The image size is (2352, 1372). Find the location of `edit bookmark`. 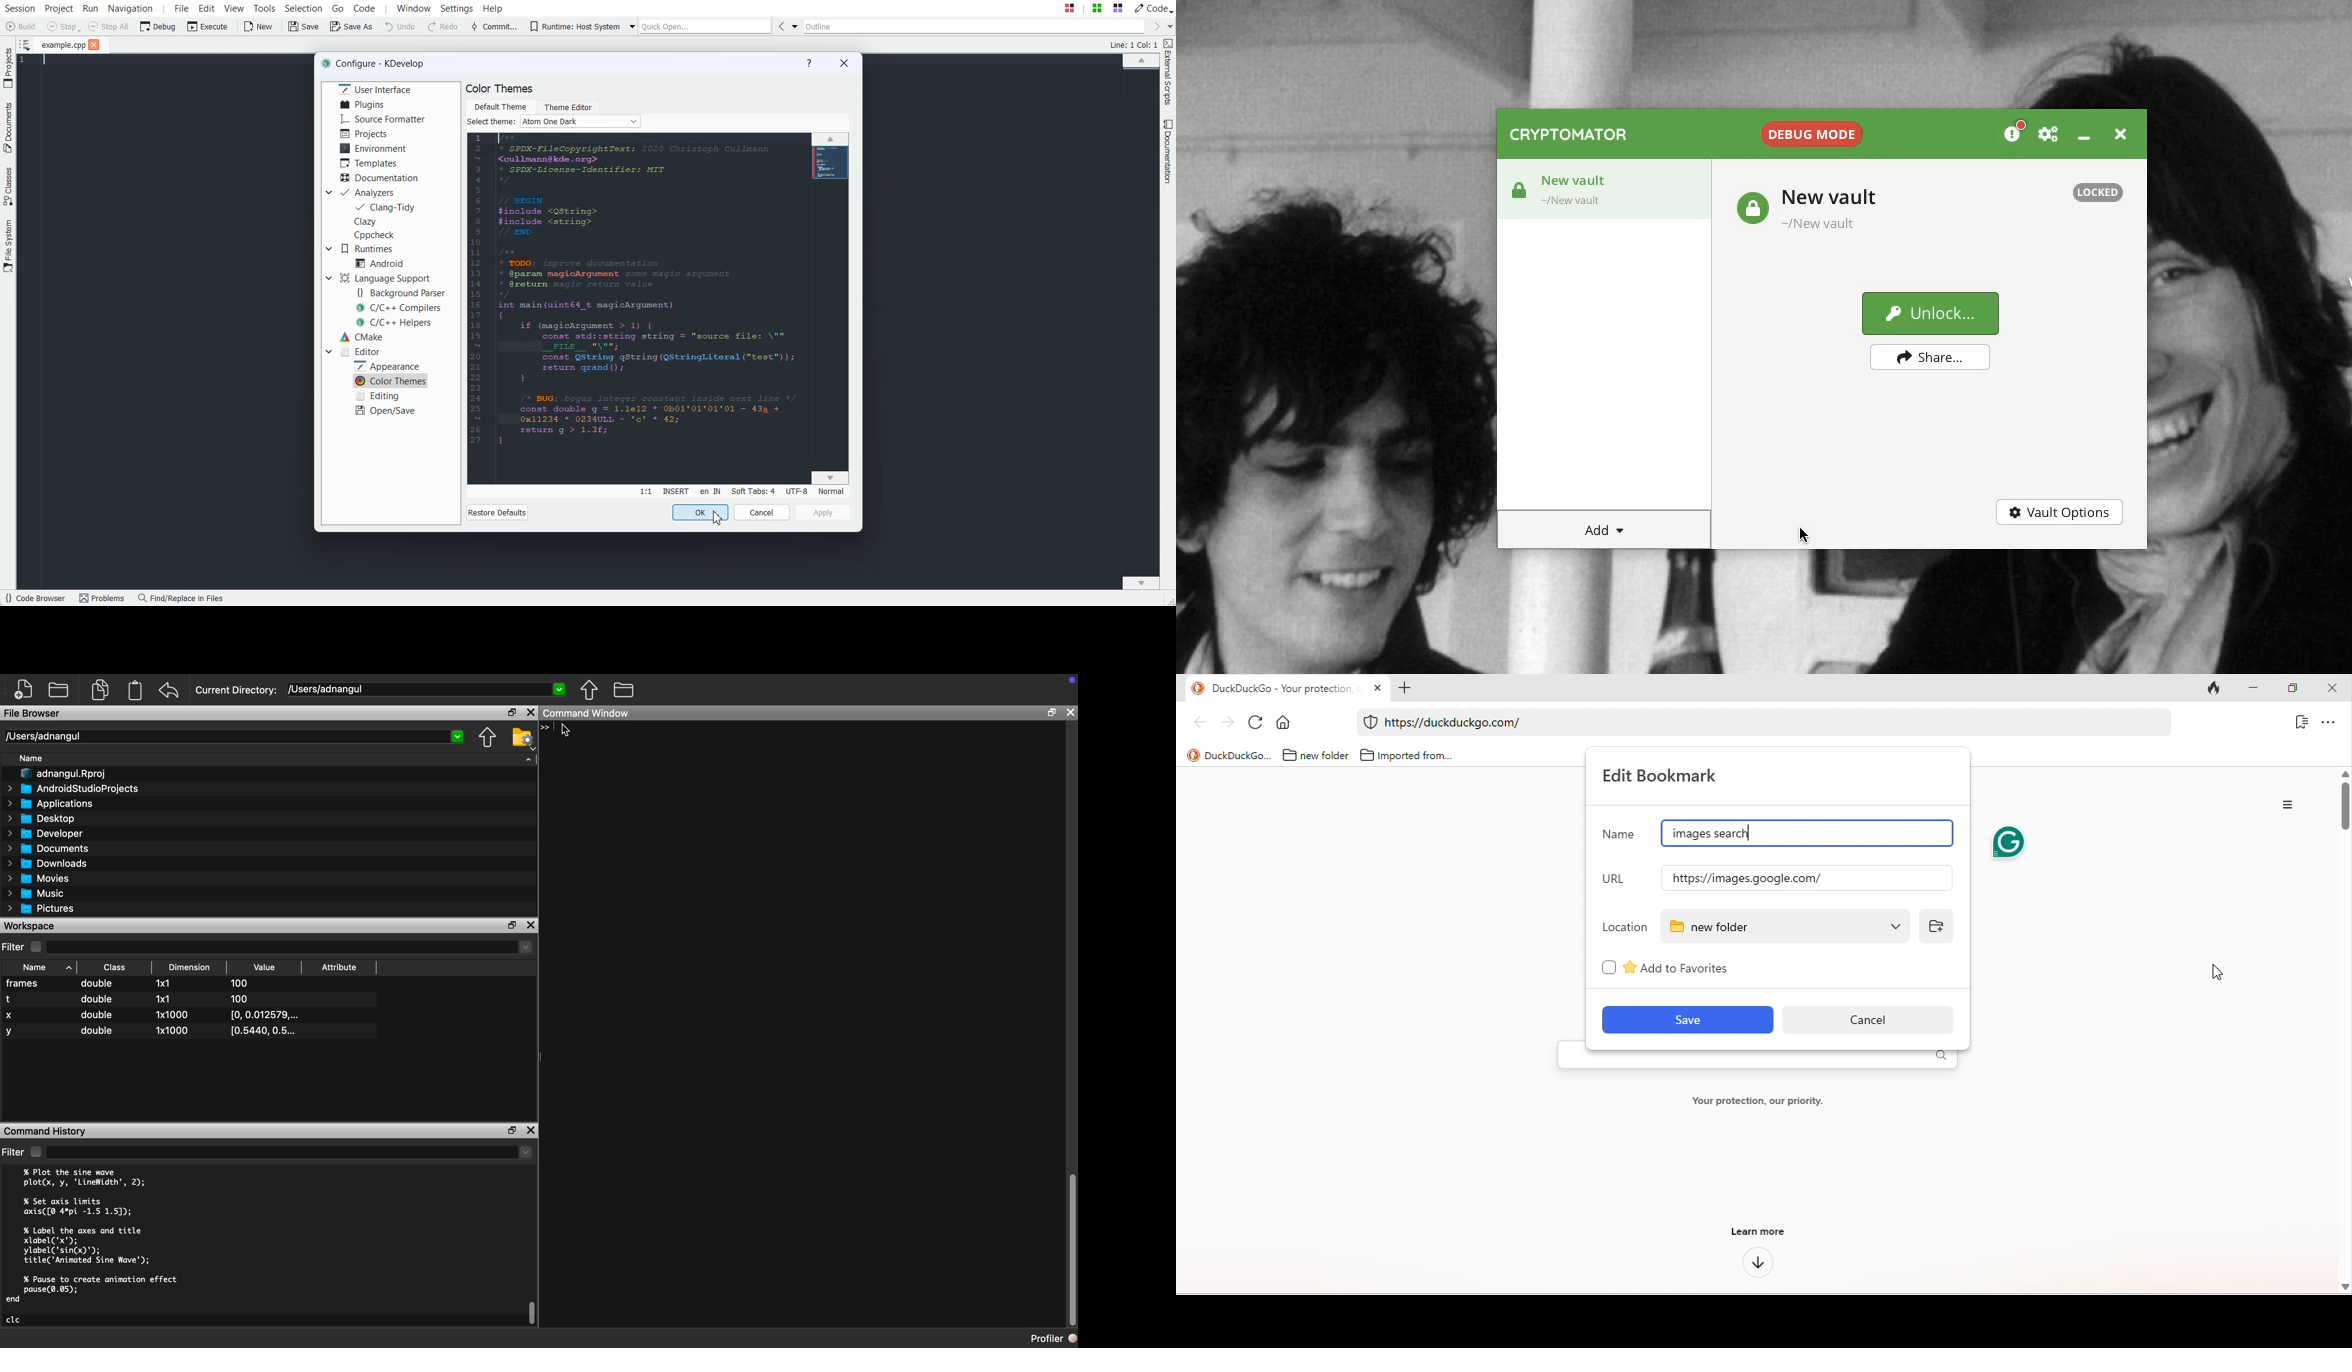

edit bookmark is located at coordinates (1658, 776).